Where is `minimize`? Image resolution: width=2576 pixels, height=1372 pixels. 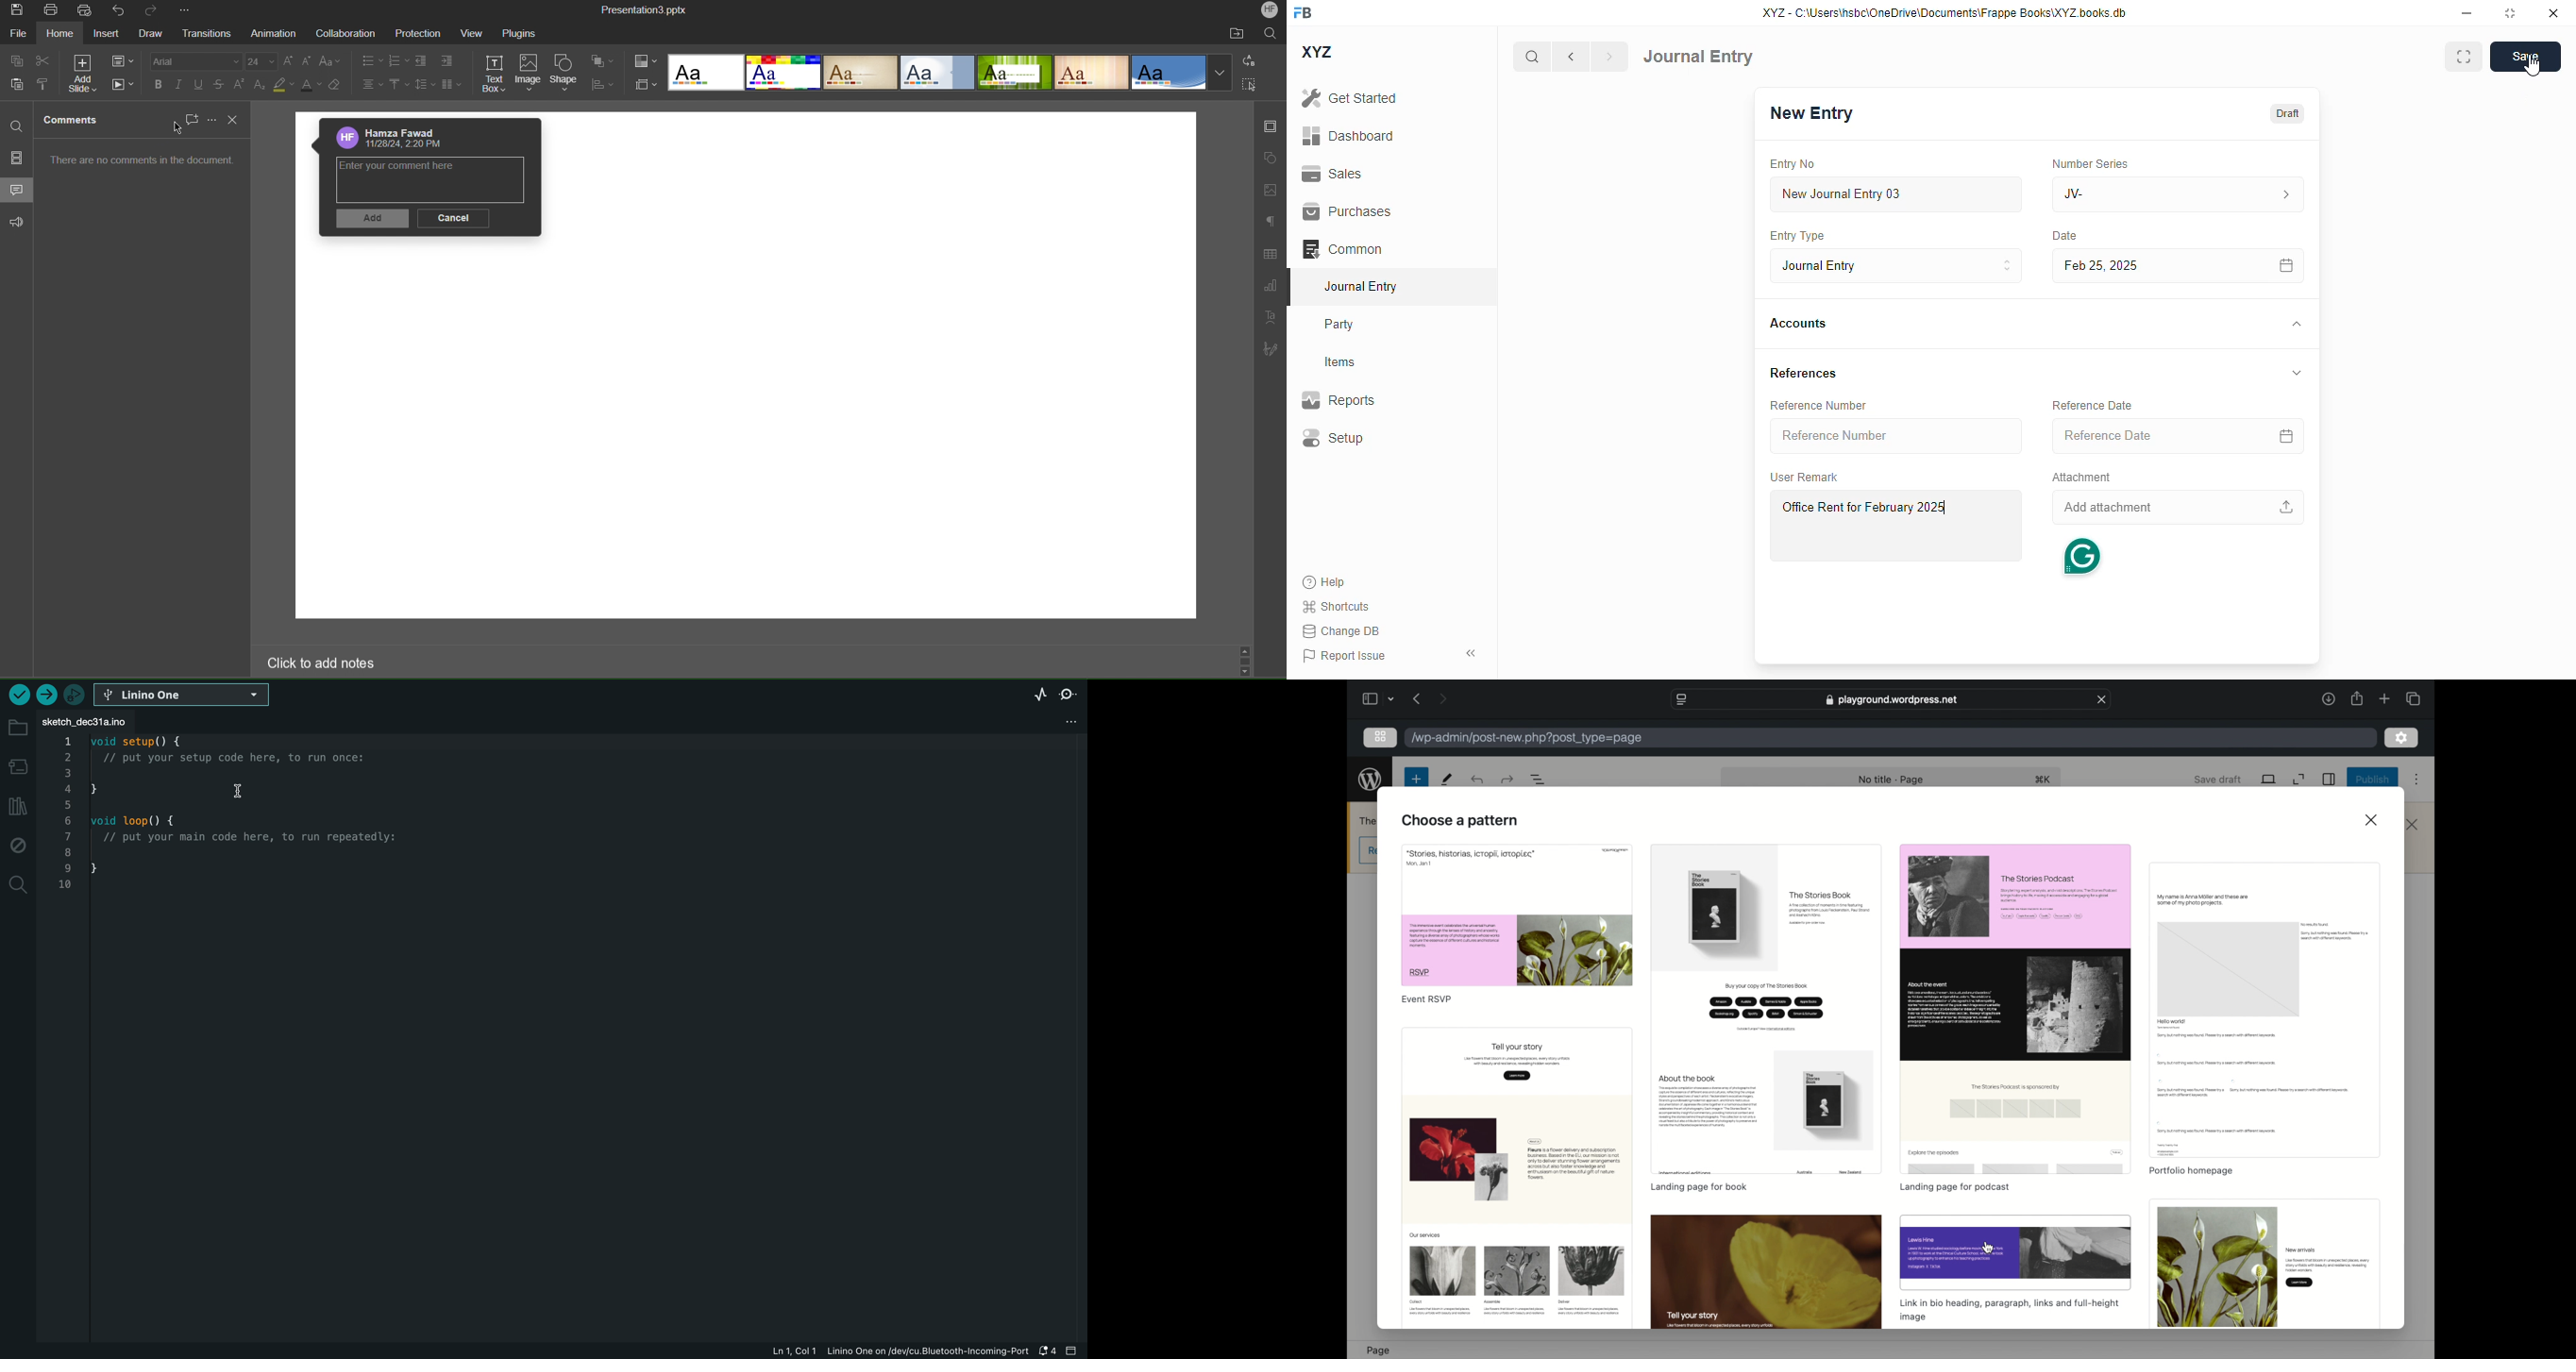
minimize is located at coordinates (2467, 12).